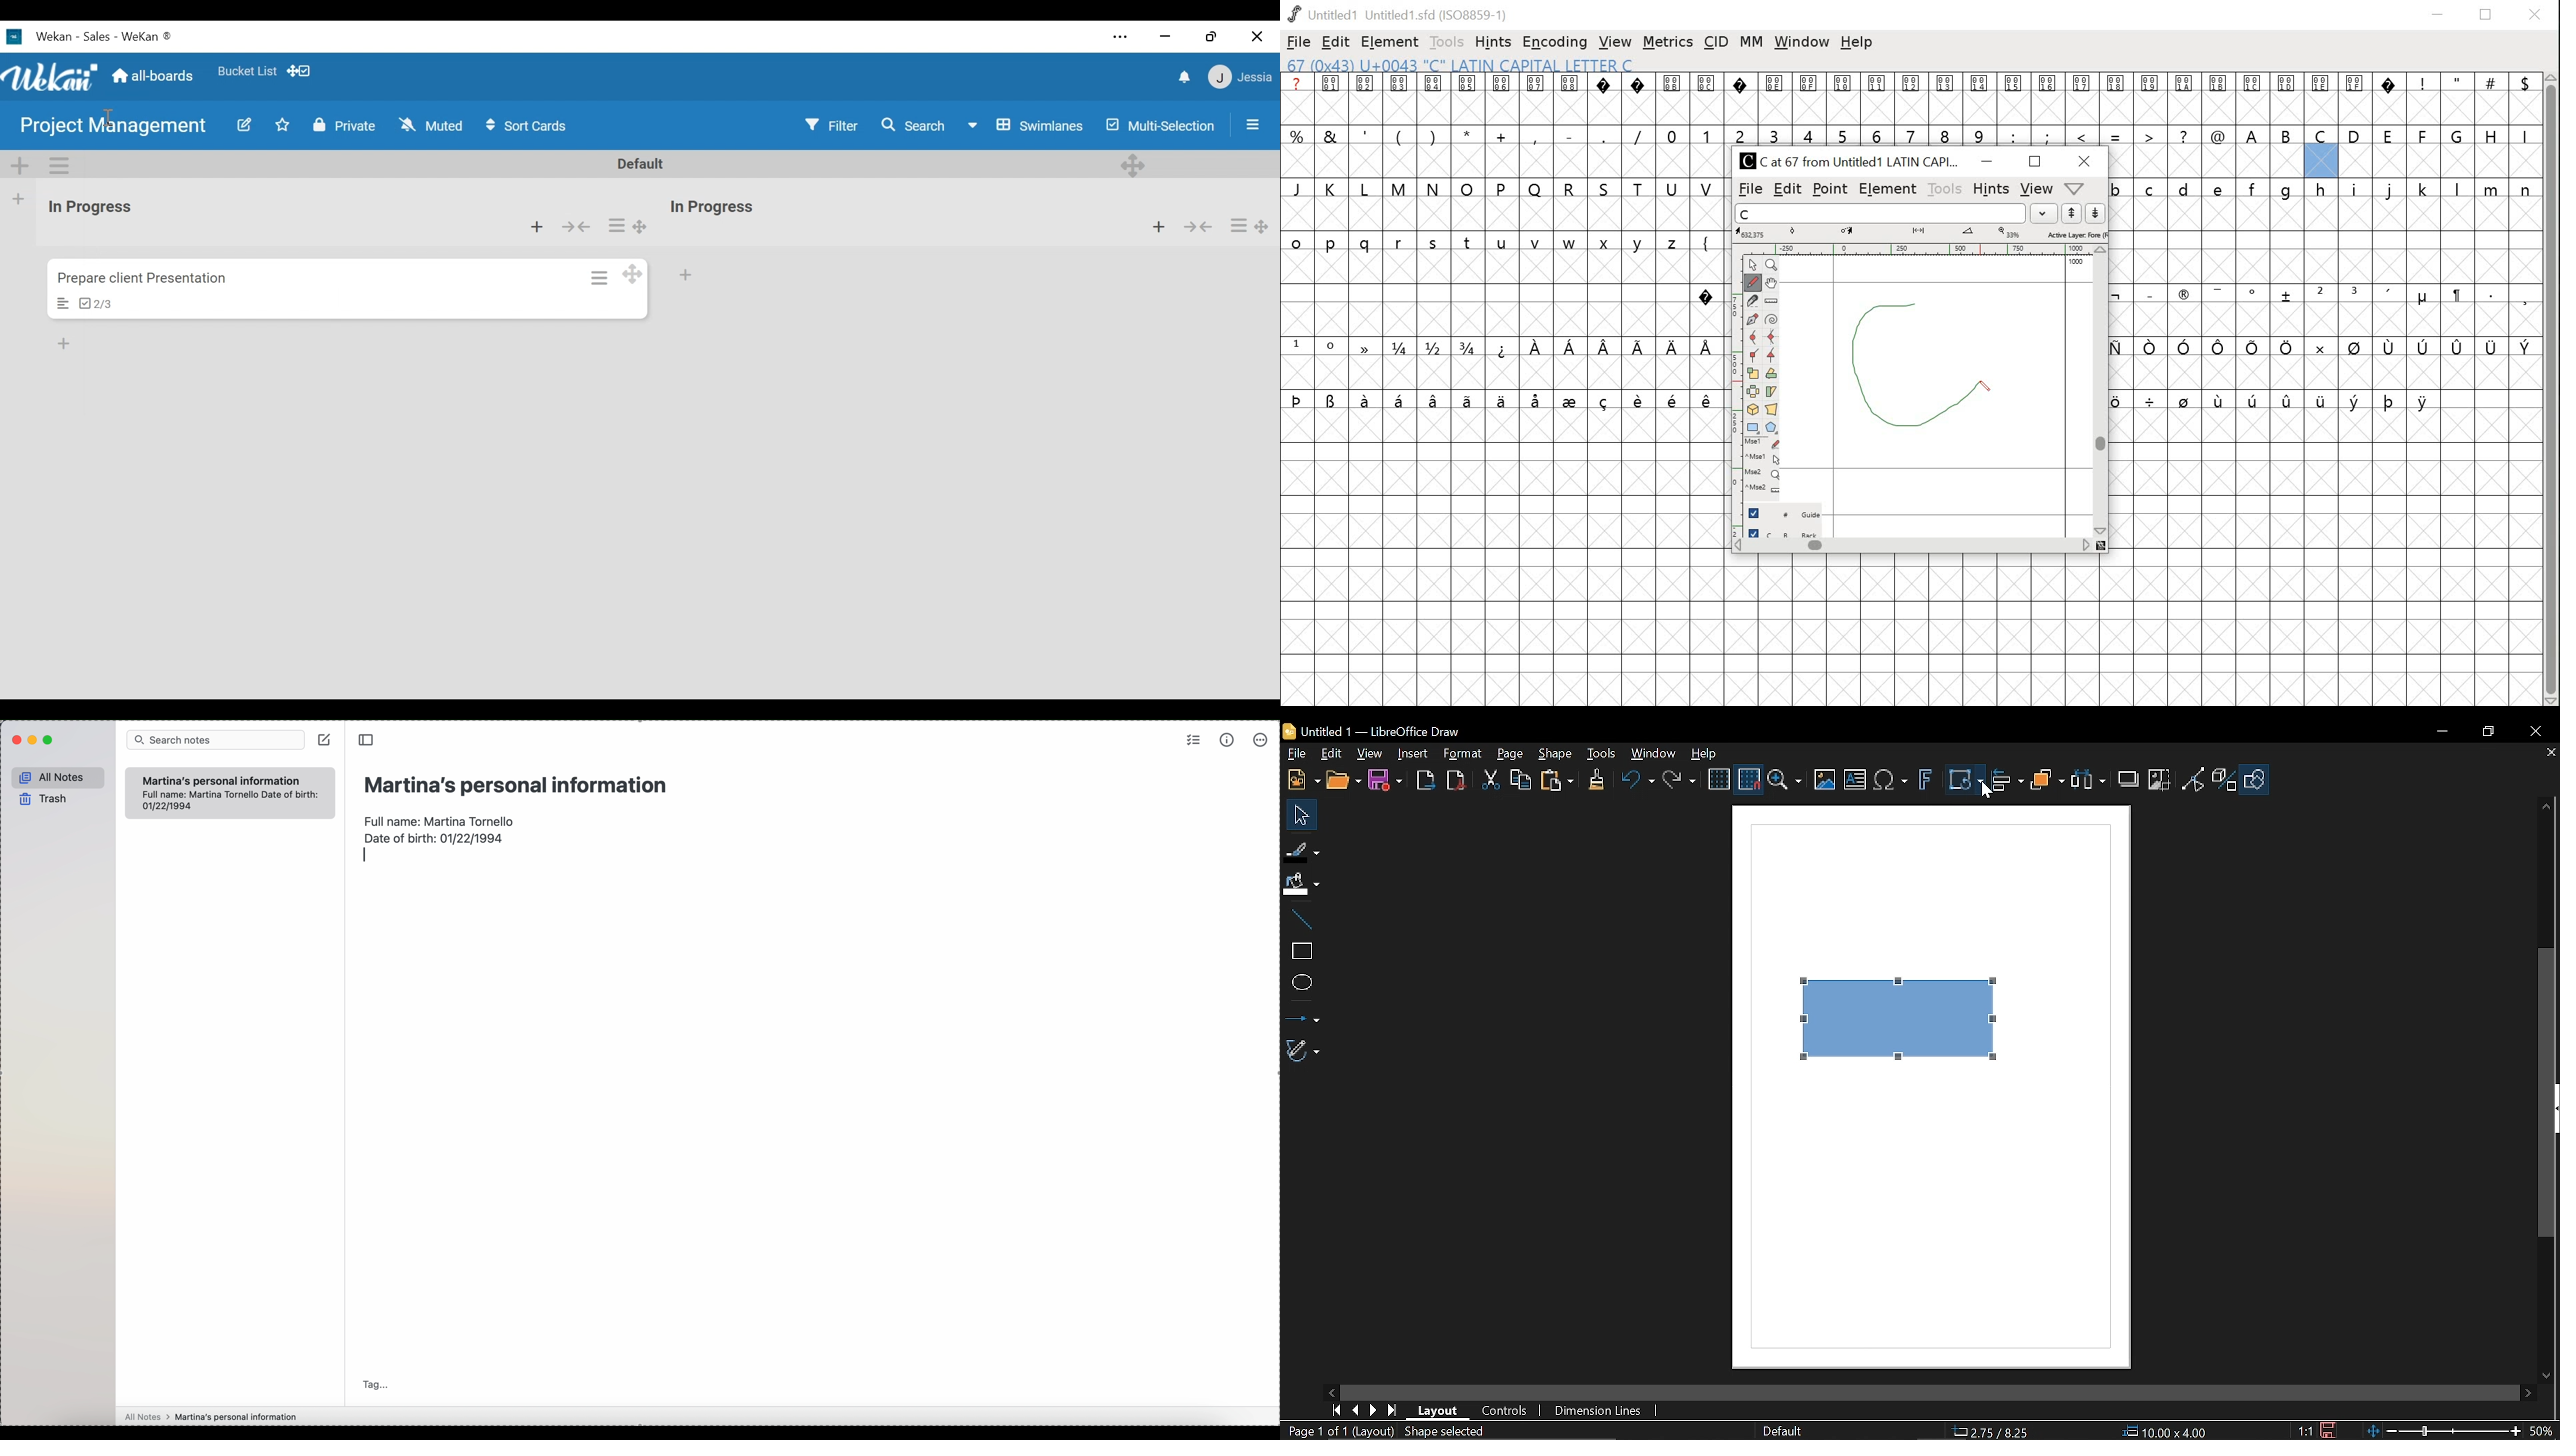 Image resolution: width=2576 pixels, height=1456 pixels. What do you see at coordinates (1166, 35) in the screenshot?
I see `minimize` at bounding box center [1166, 35].